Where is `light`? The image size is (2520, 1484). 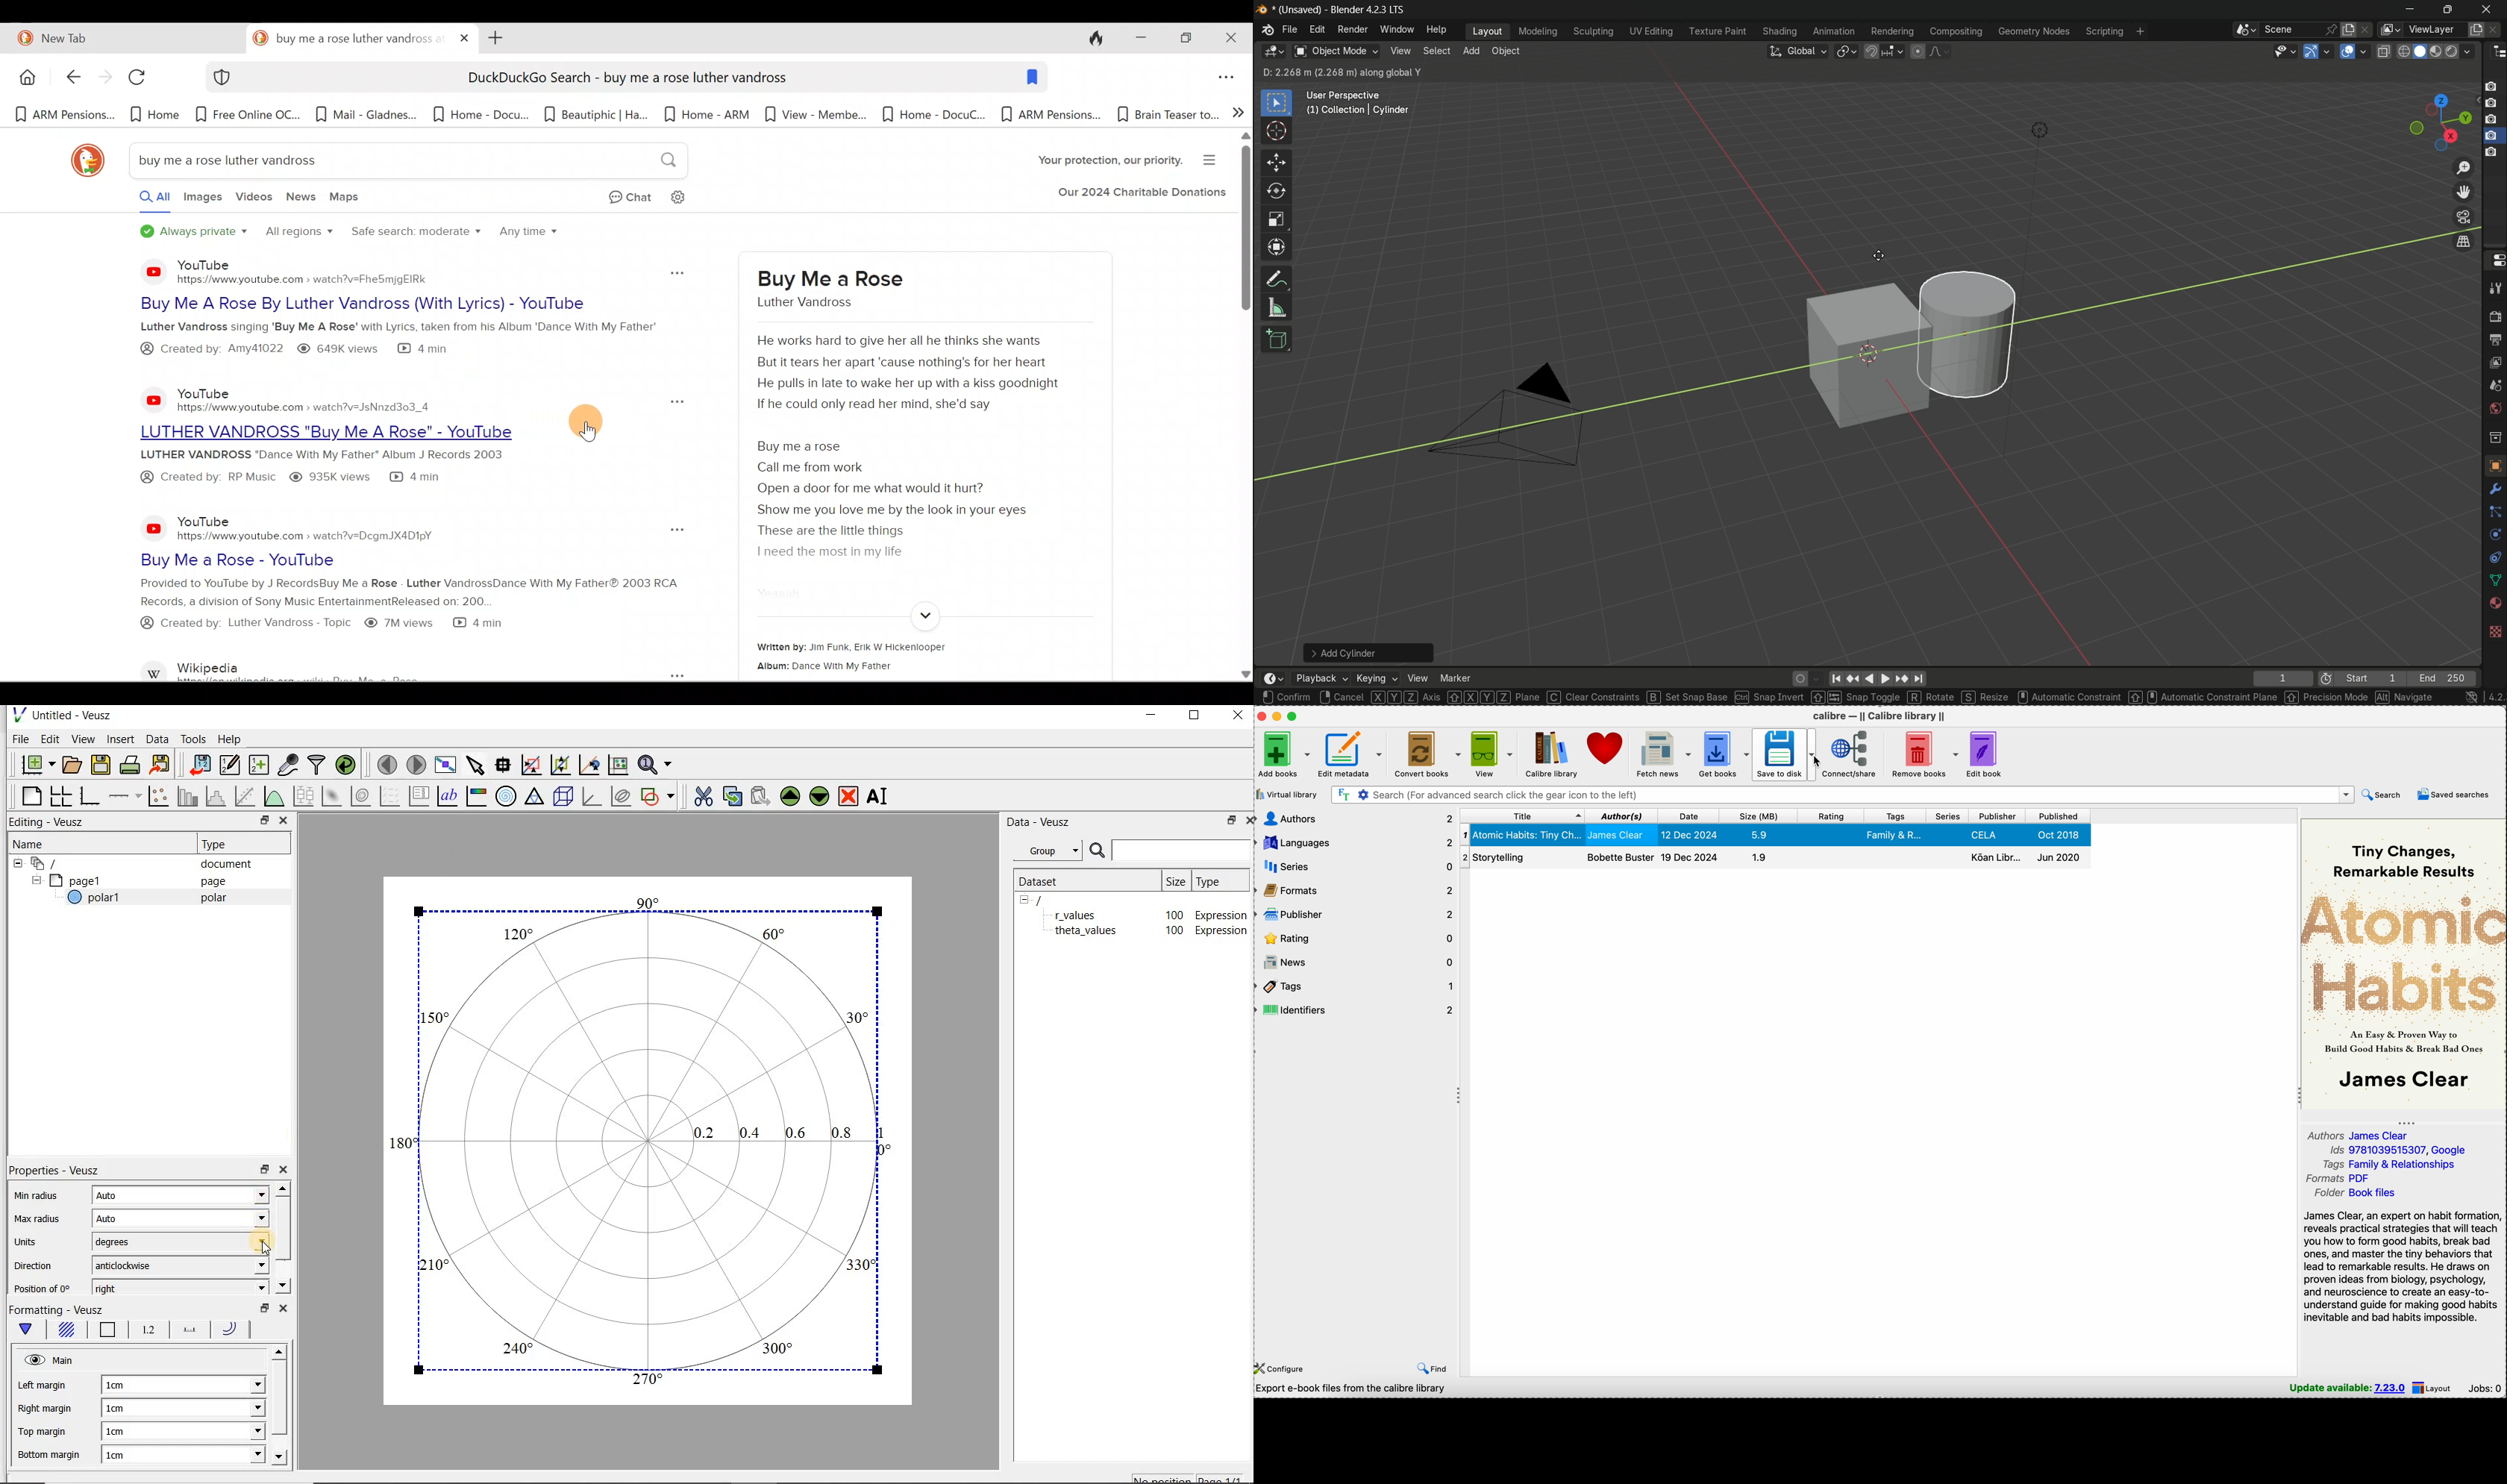
light is located at coordinates (2035, 133).